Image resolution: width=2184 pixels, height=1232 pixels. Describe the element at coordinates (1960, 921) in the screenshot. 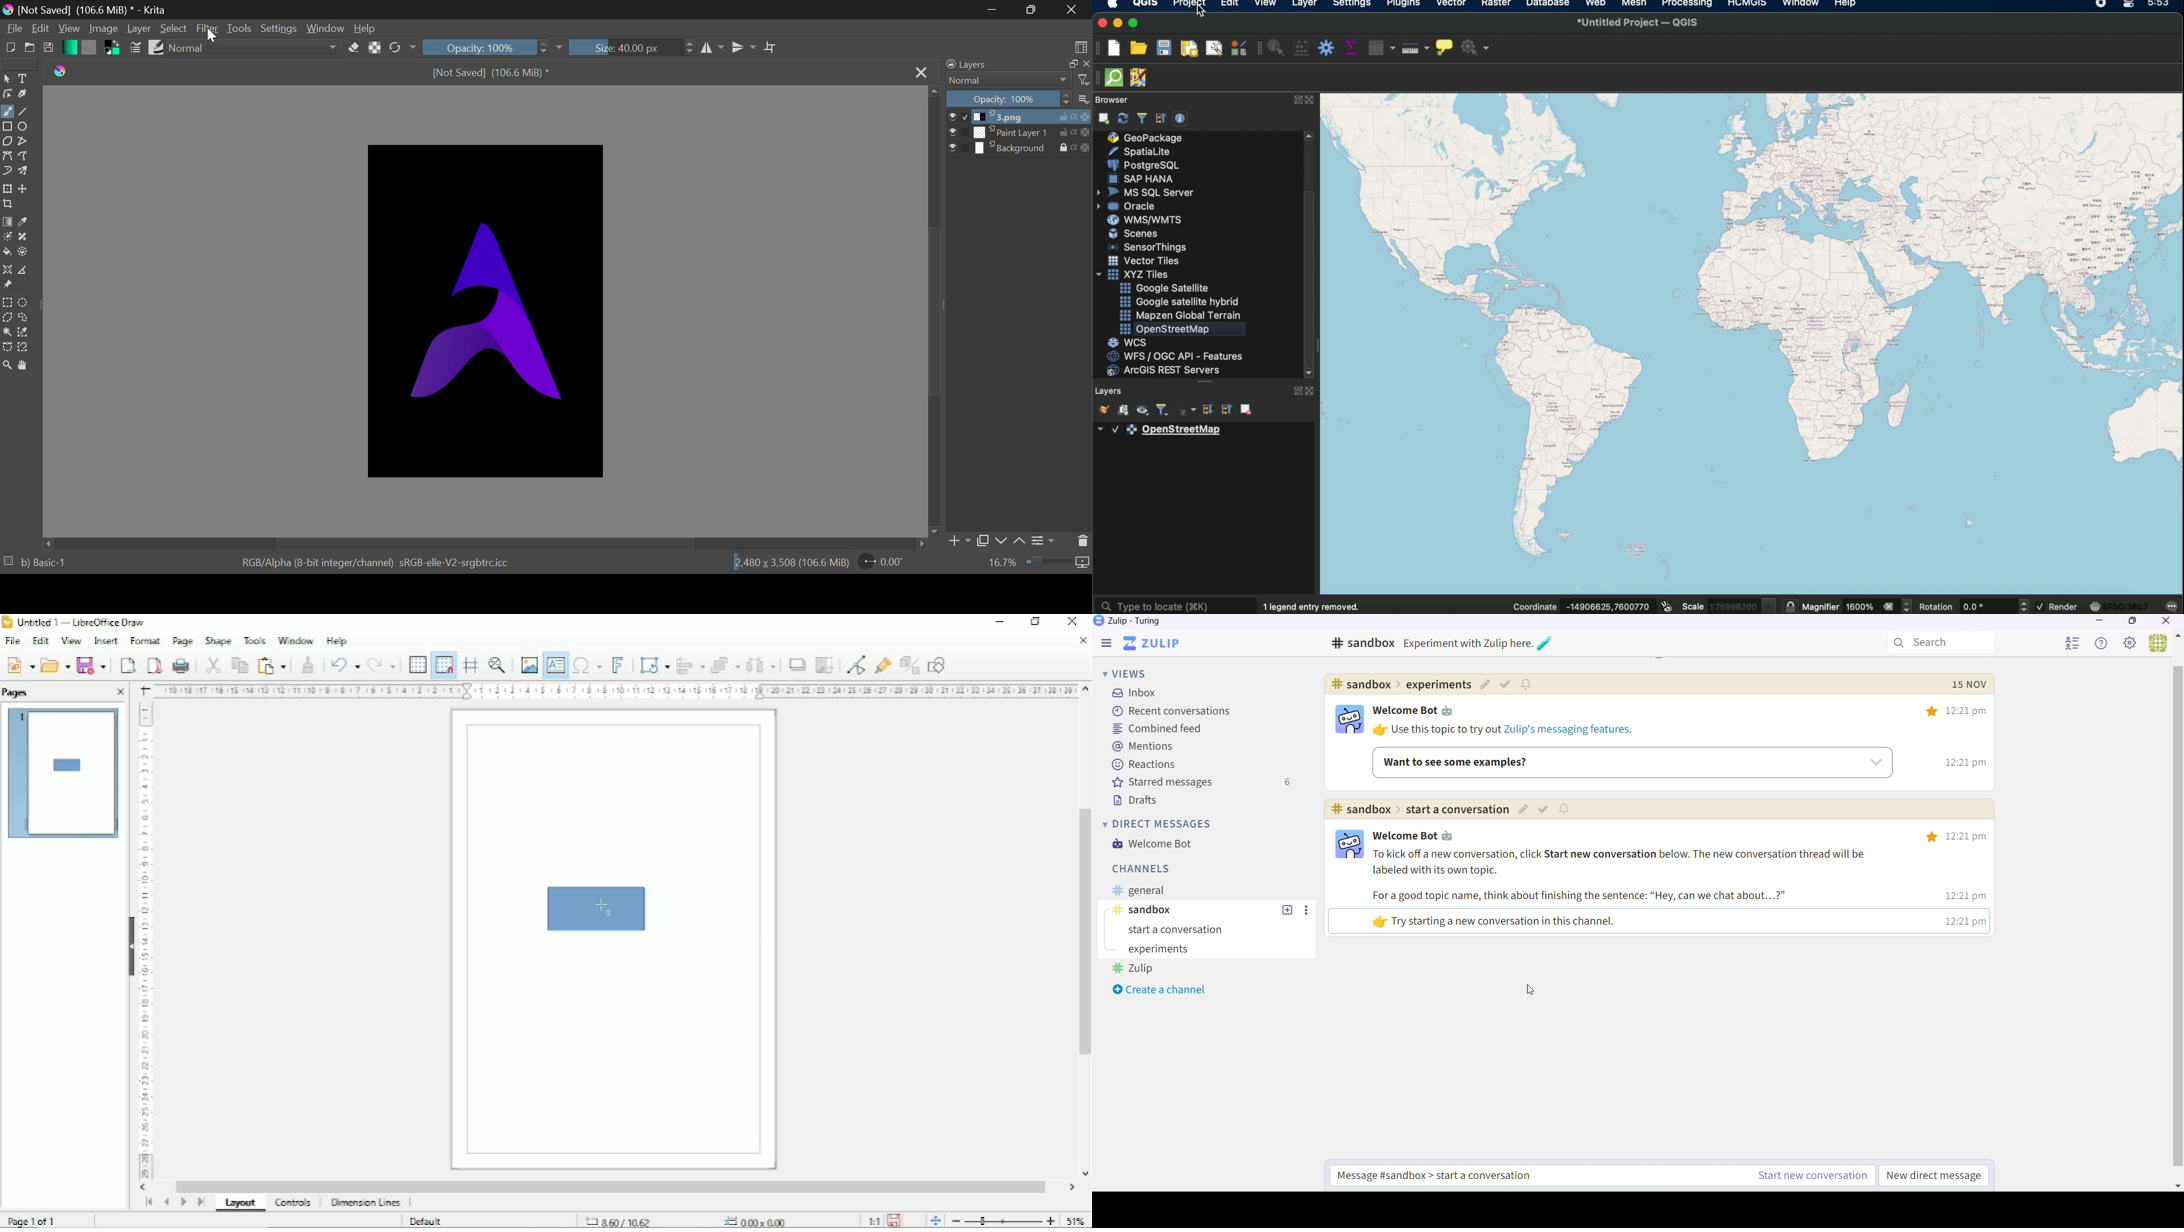

I see `12:21 pm` at that location.